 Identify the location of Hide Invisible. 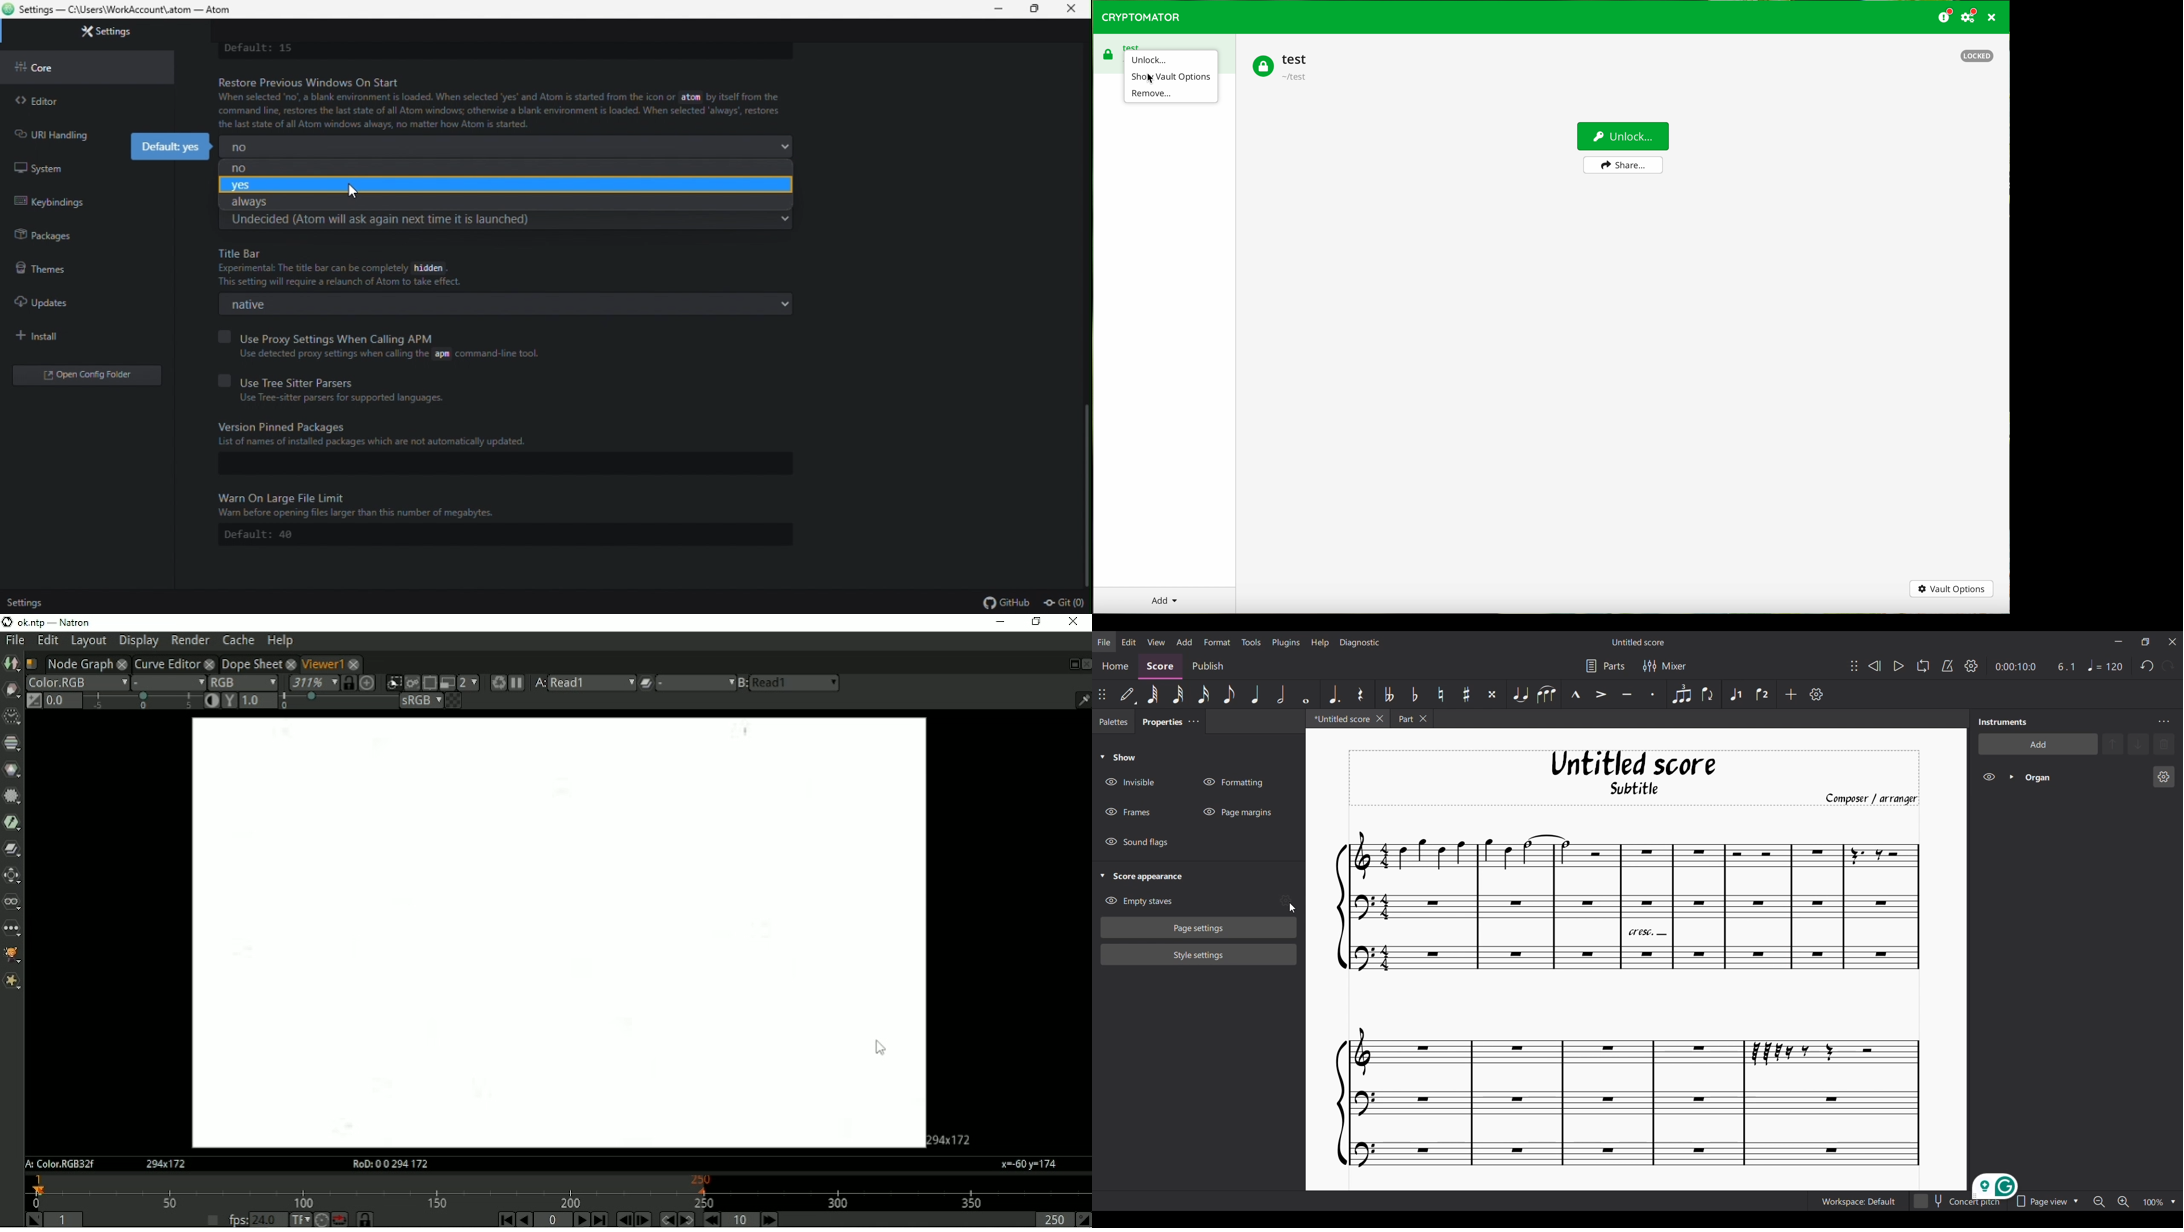
(1130, 782).